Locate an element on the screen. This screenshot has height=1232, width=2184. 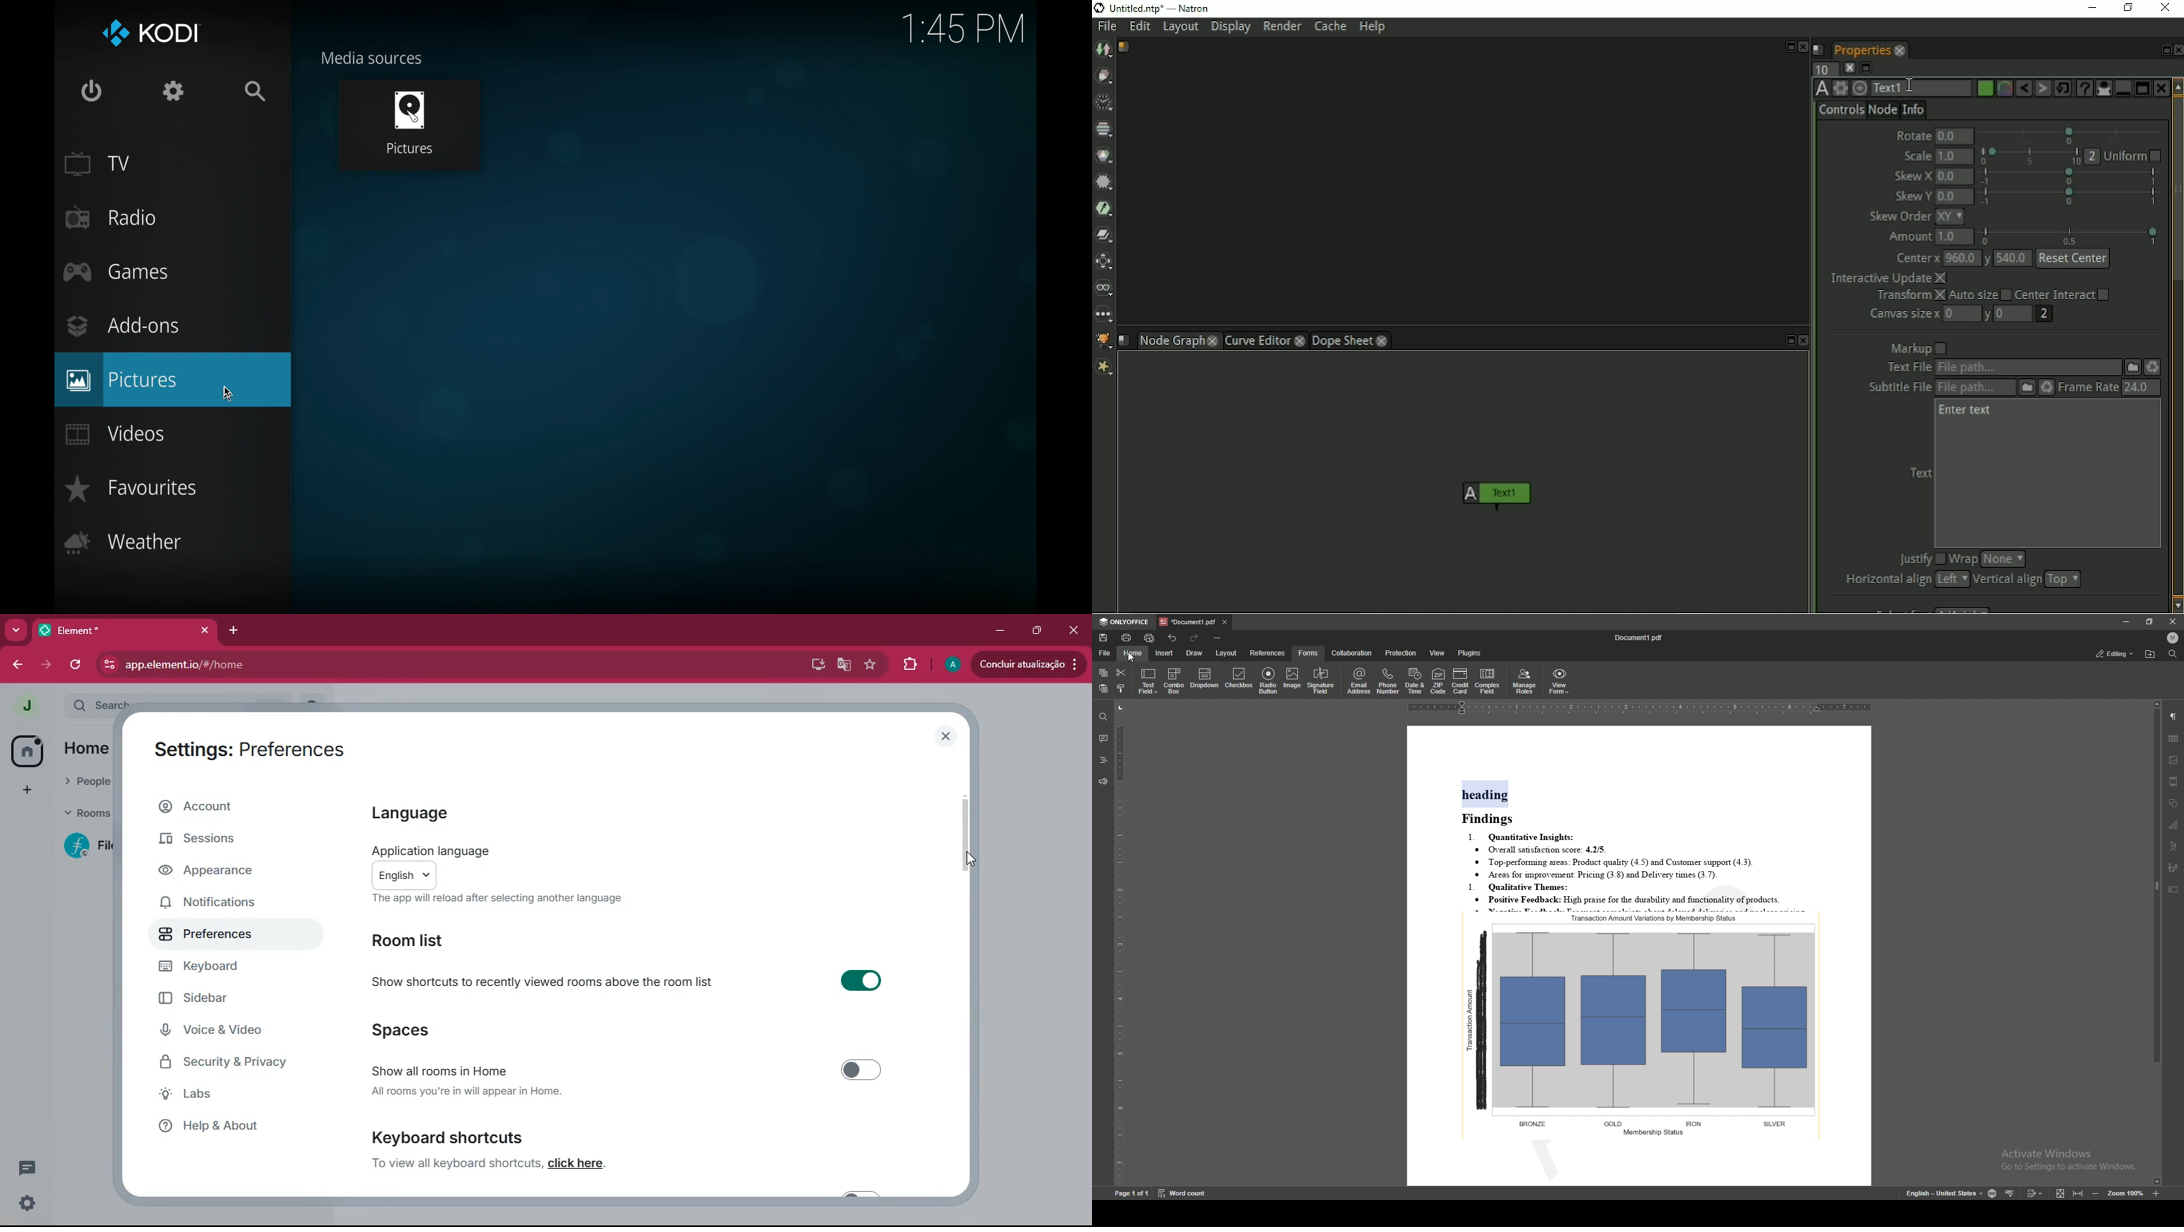
application language is located at coordinates (432, 851).